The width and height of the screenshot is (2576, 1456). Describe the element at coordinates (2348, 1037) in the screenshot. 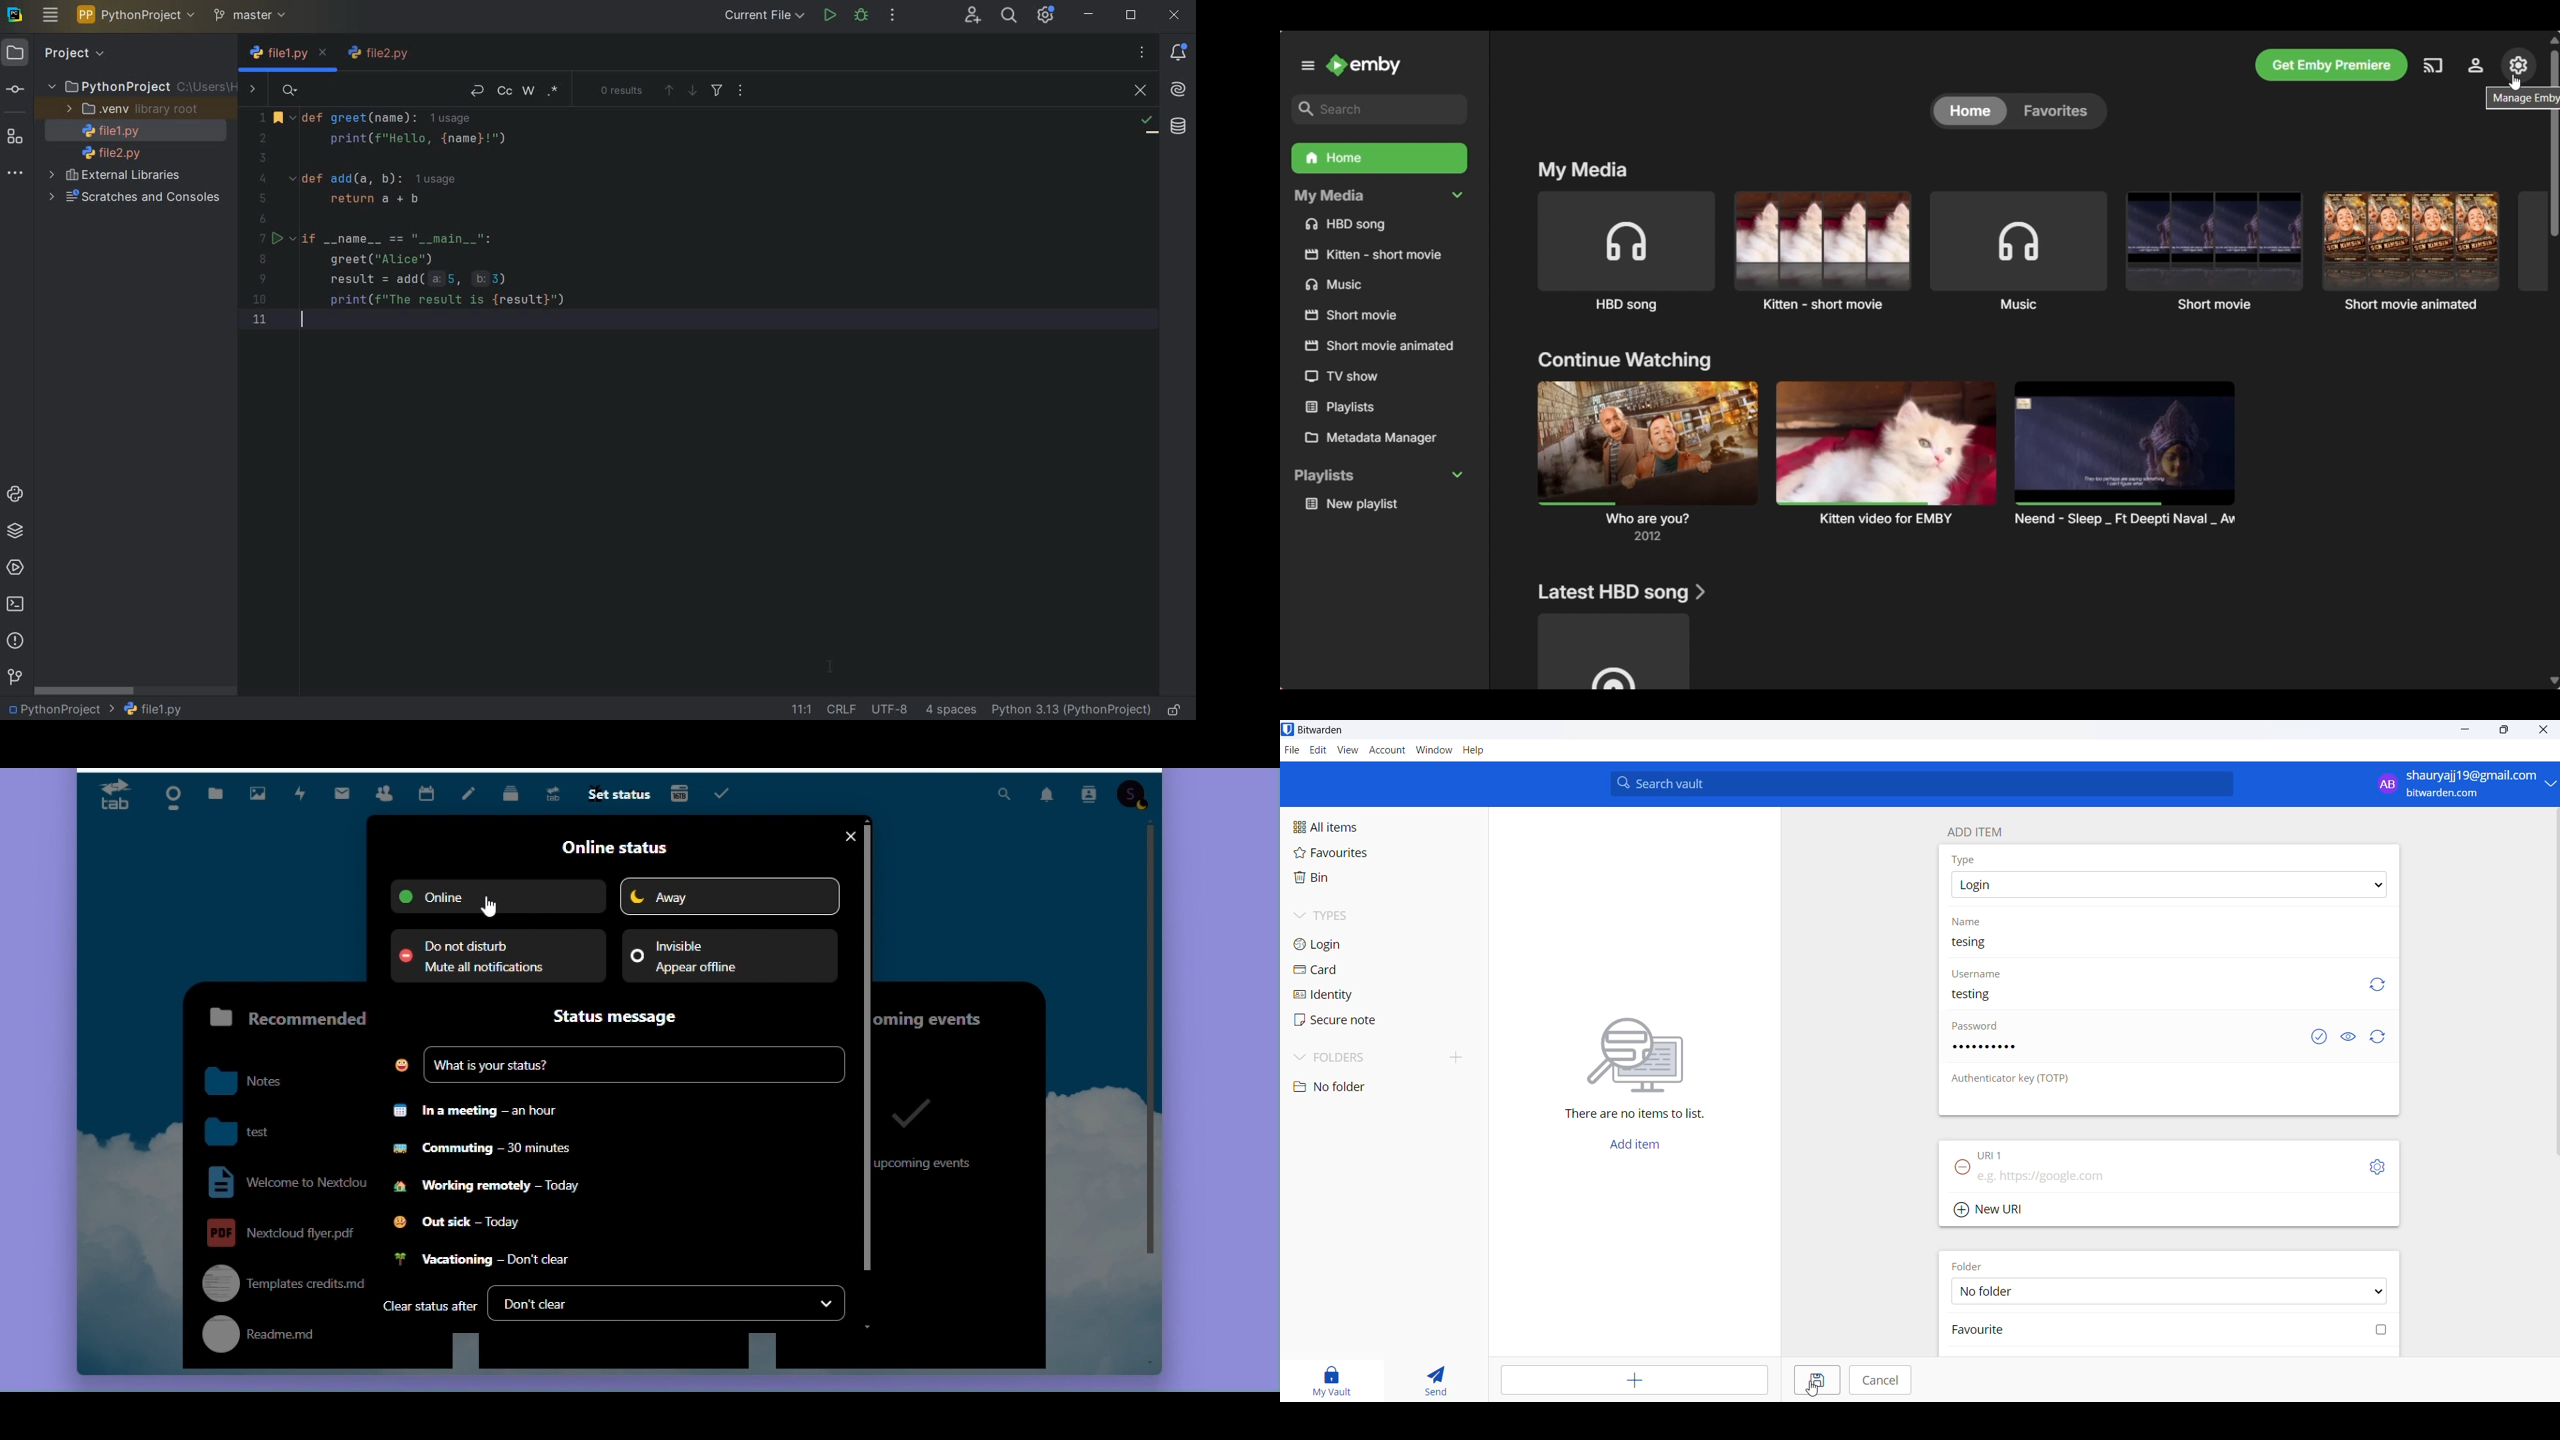

I see `show and hide` at that location.